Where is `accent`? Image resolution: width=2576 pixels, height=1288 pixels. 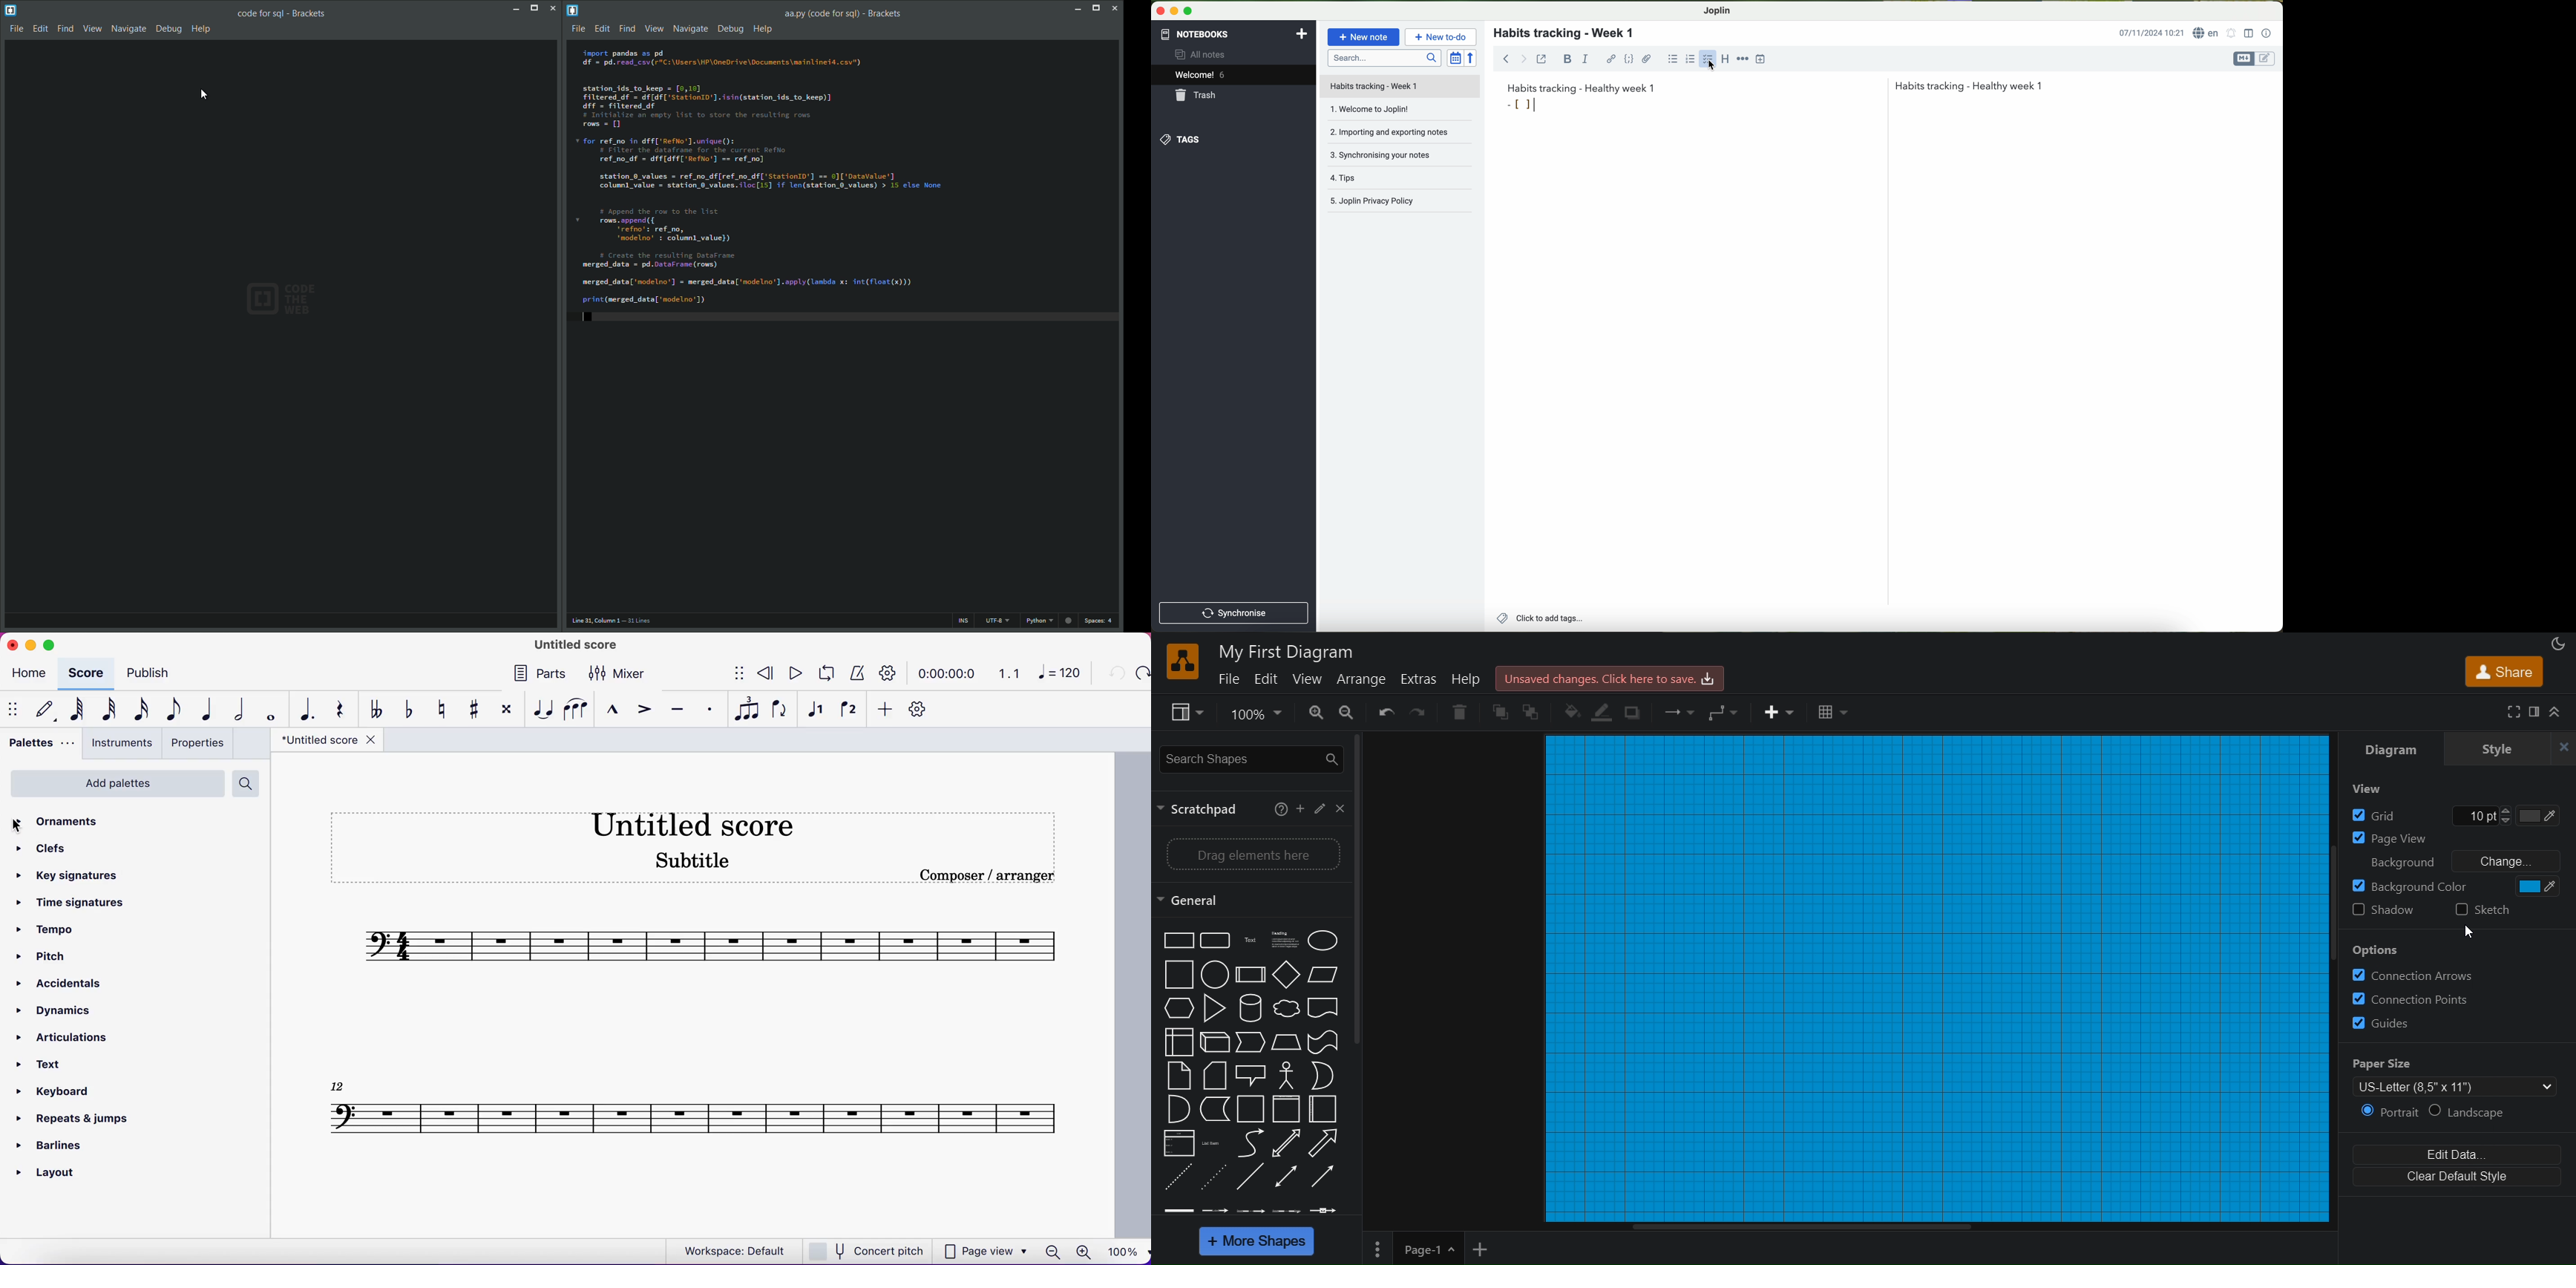
accent is located at coordinates (644, 709).